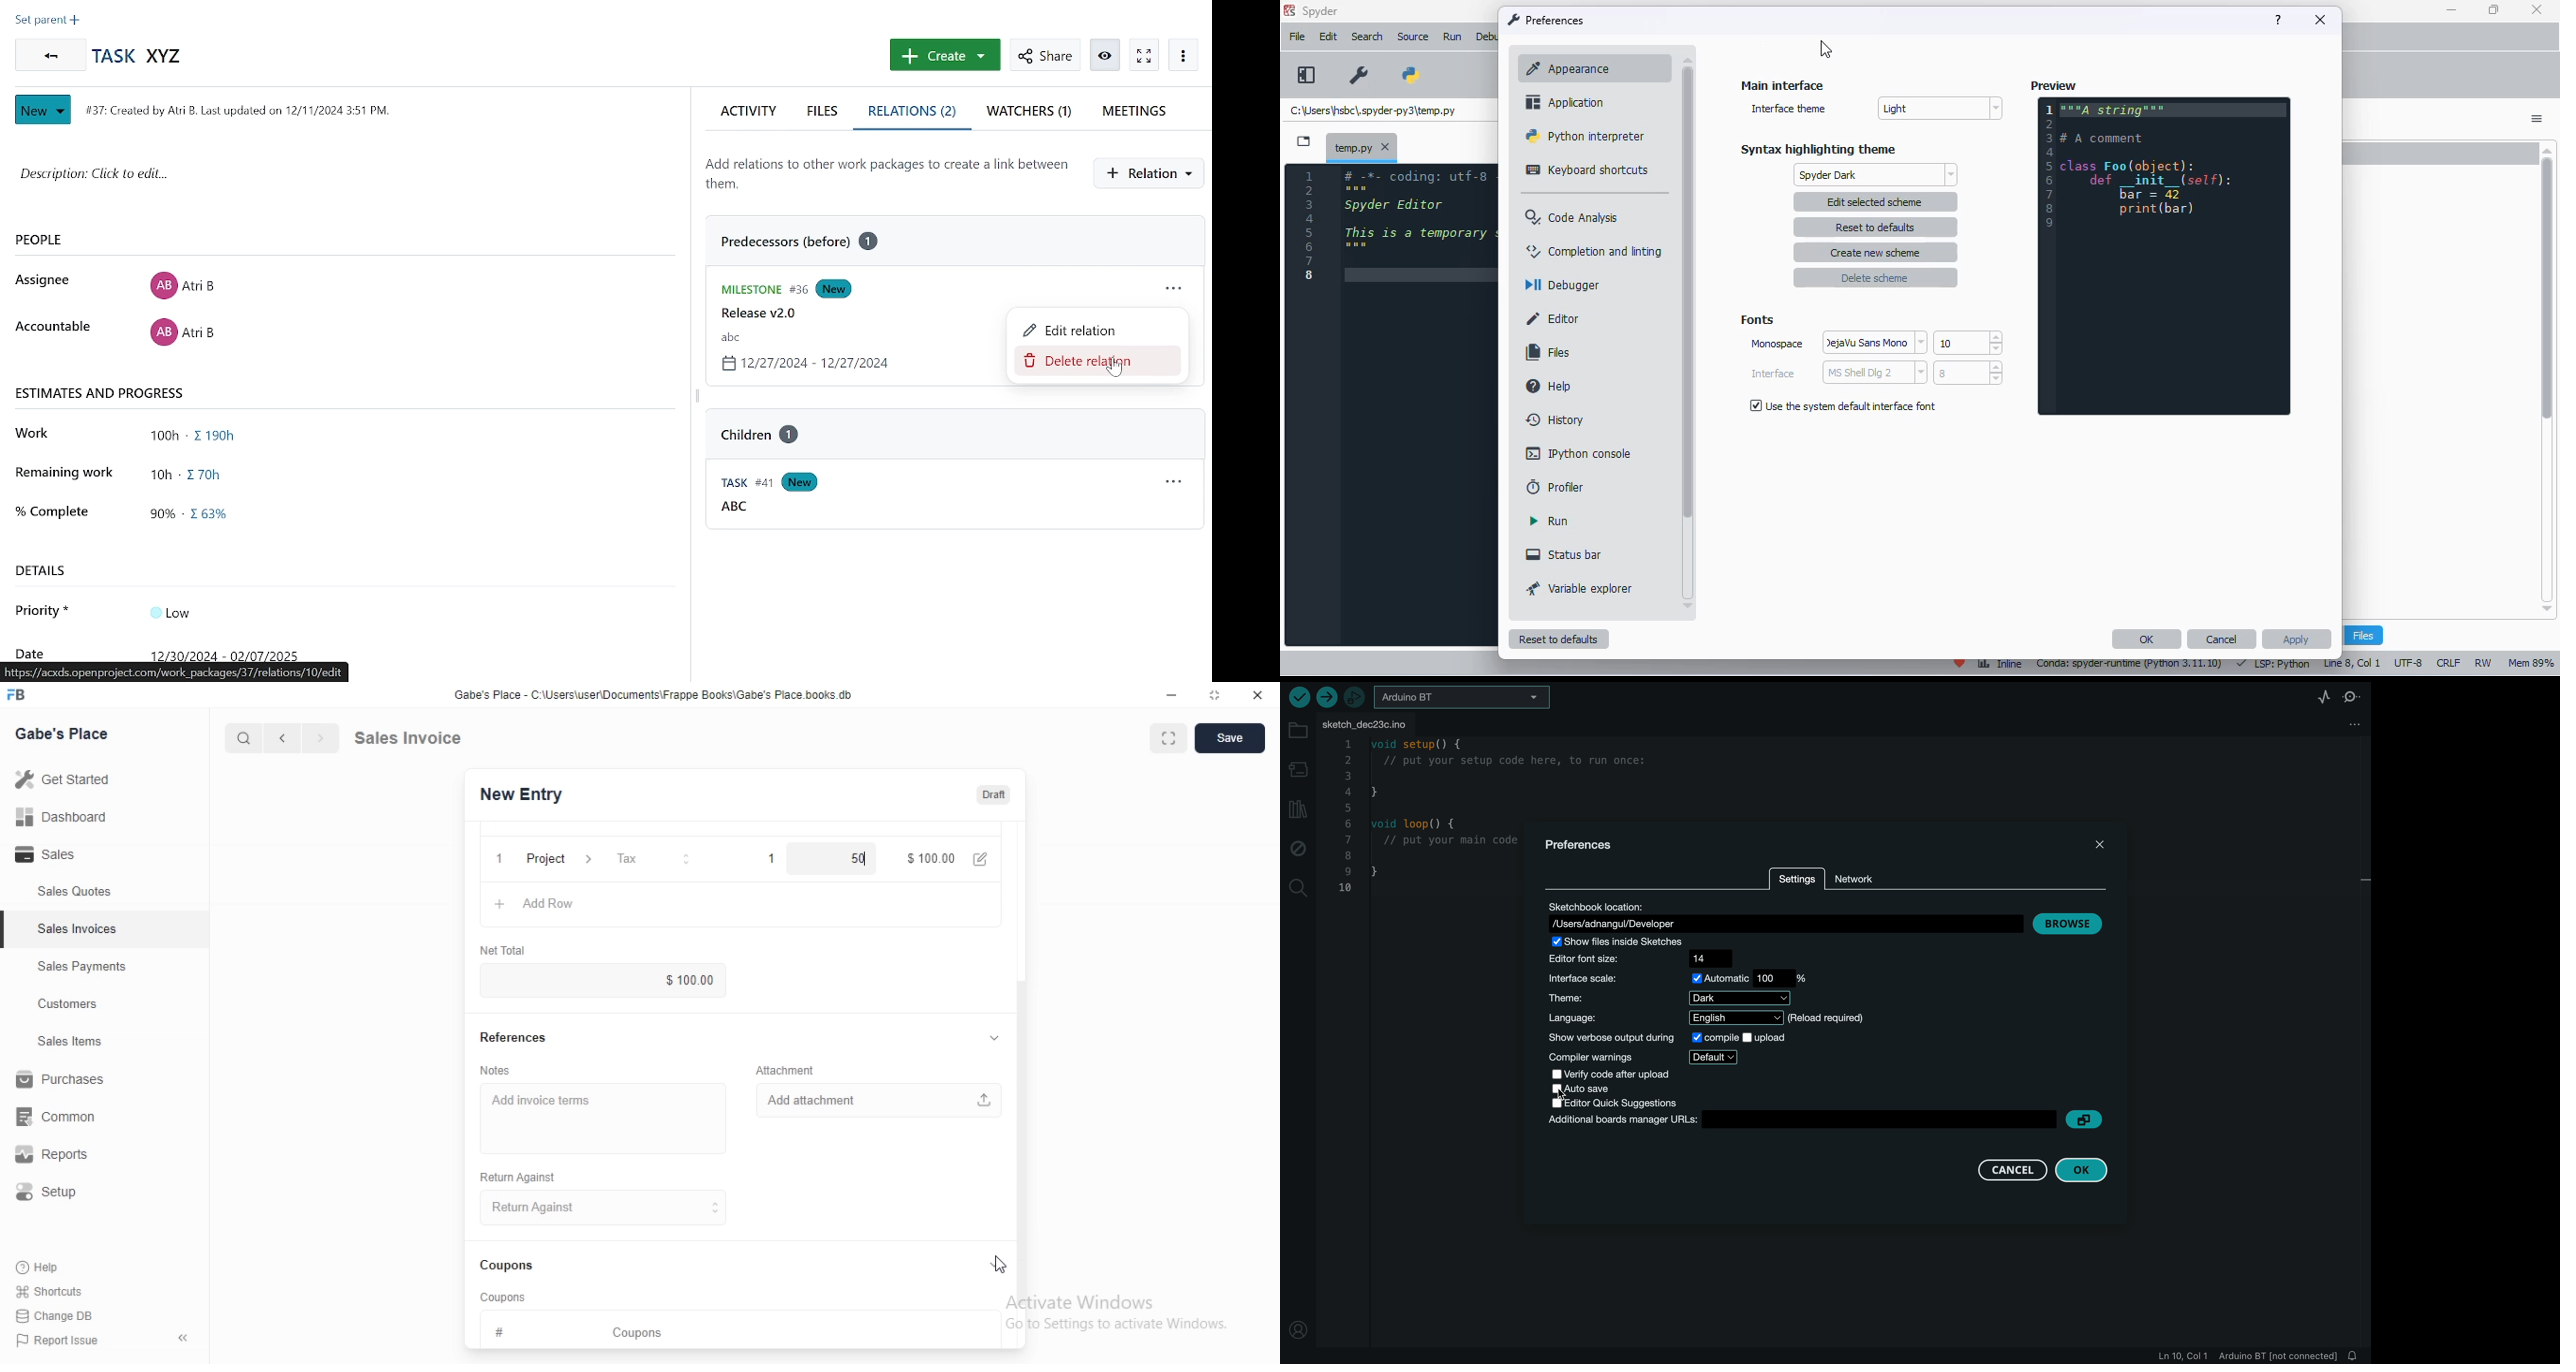  Describe the element at coordinates (419, 737) in the screenshot. I see `Sales Invoice` at that location.